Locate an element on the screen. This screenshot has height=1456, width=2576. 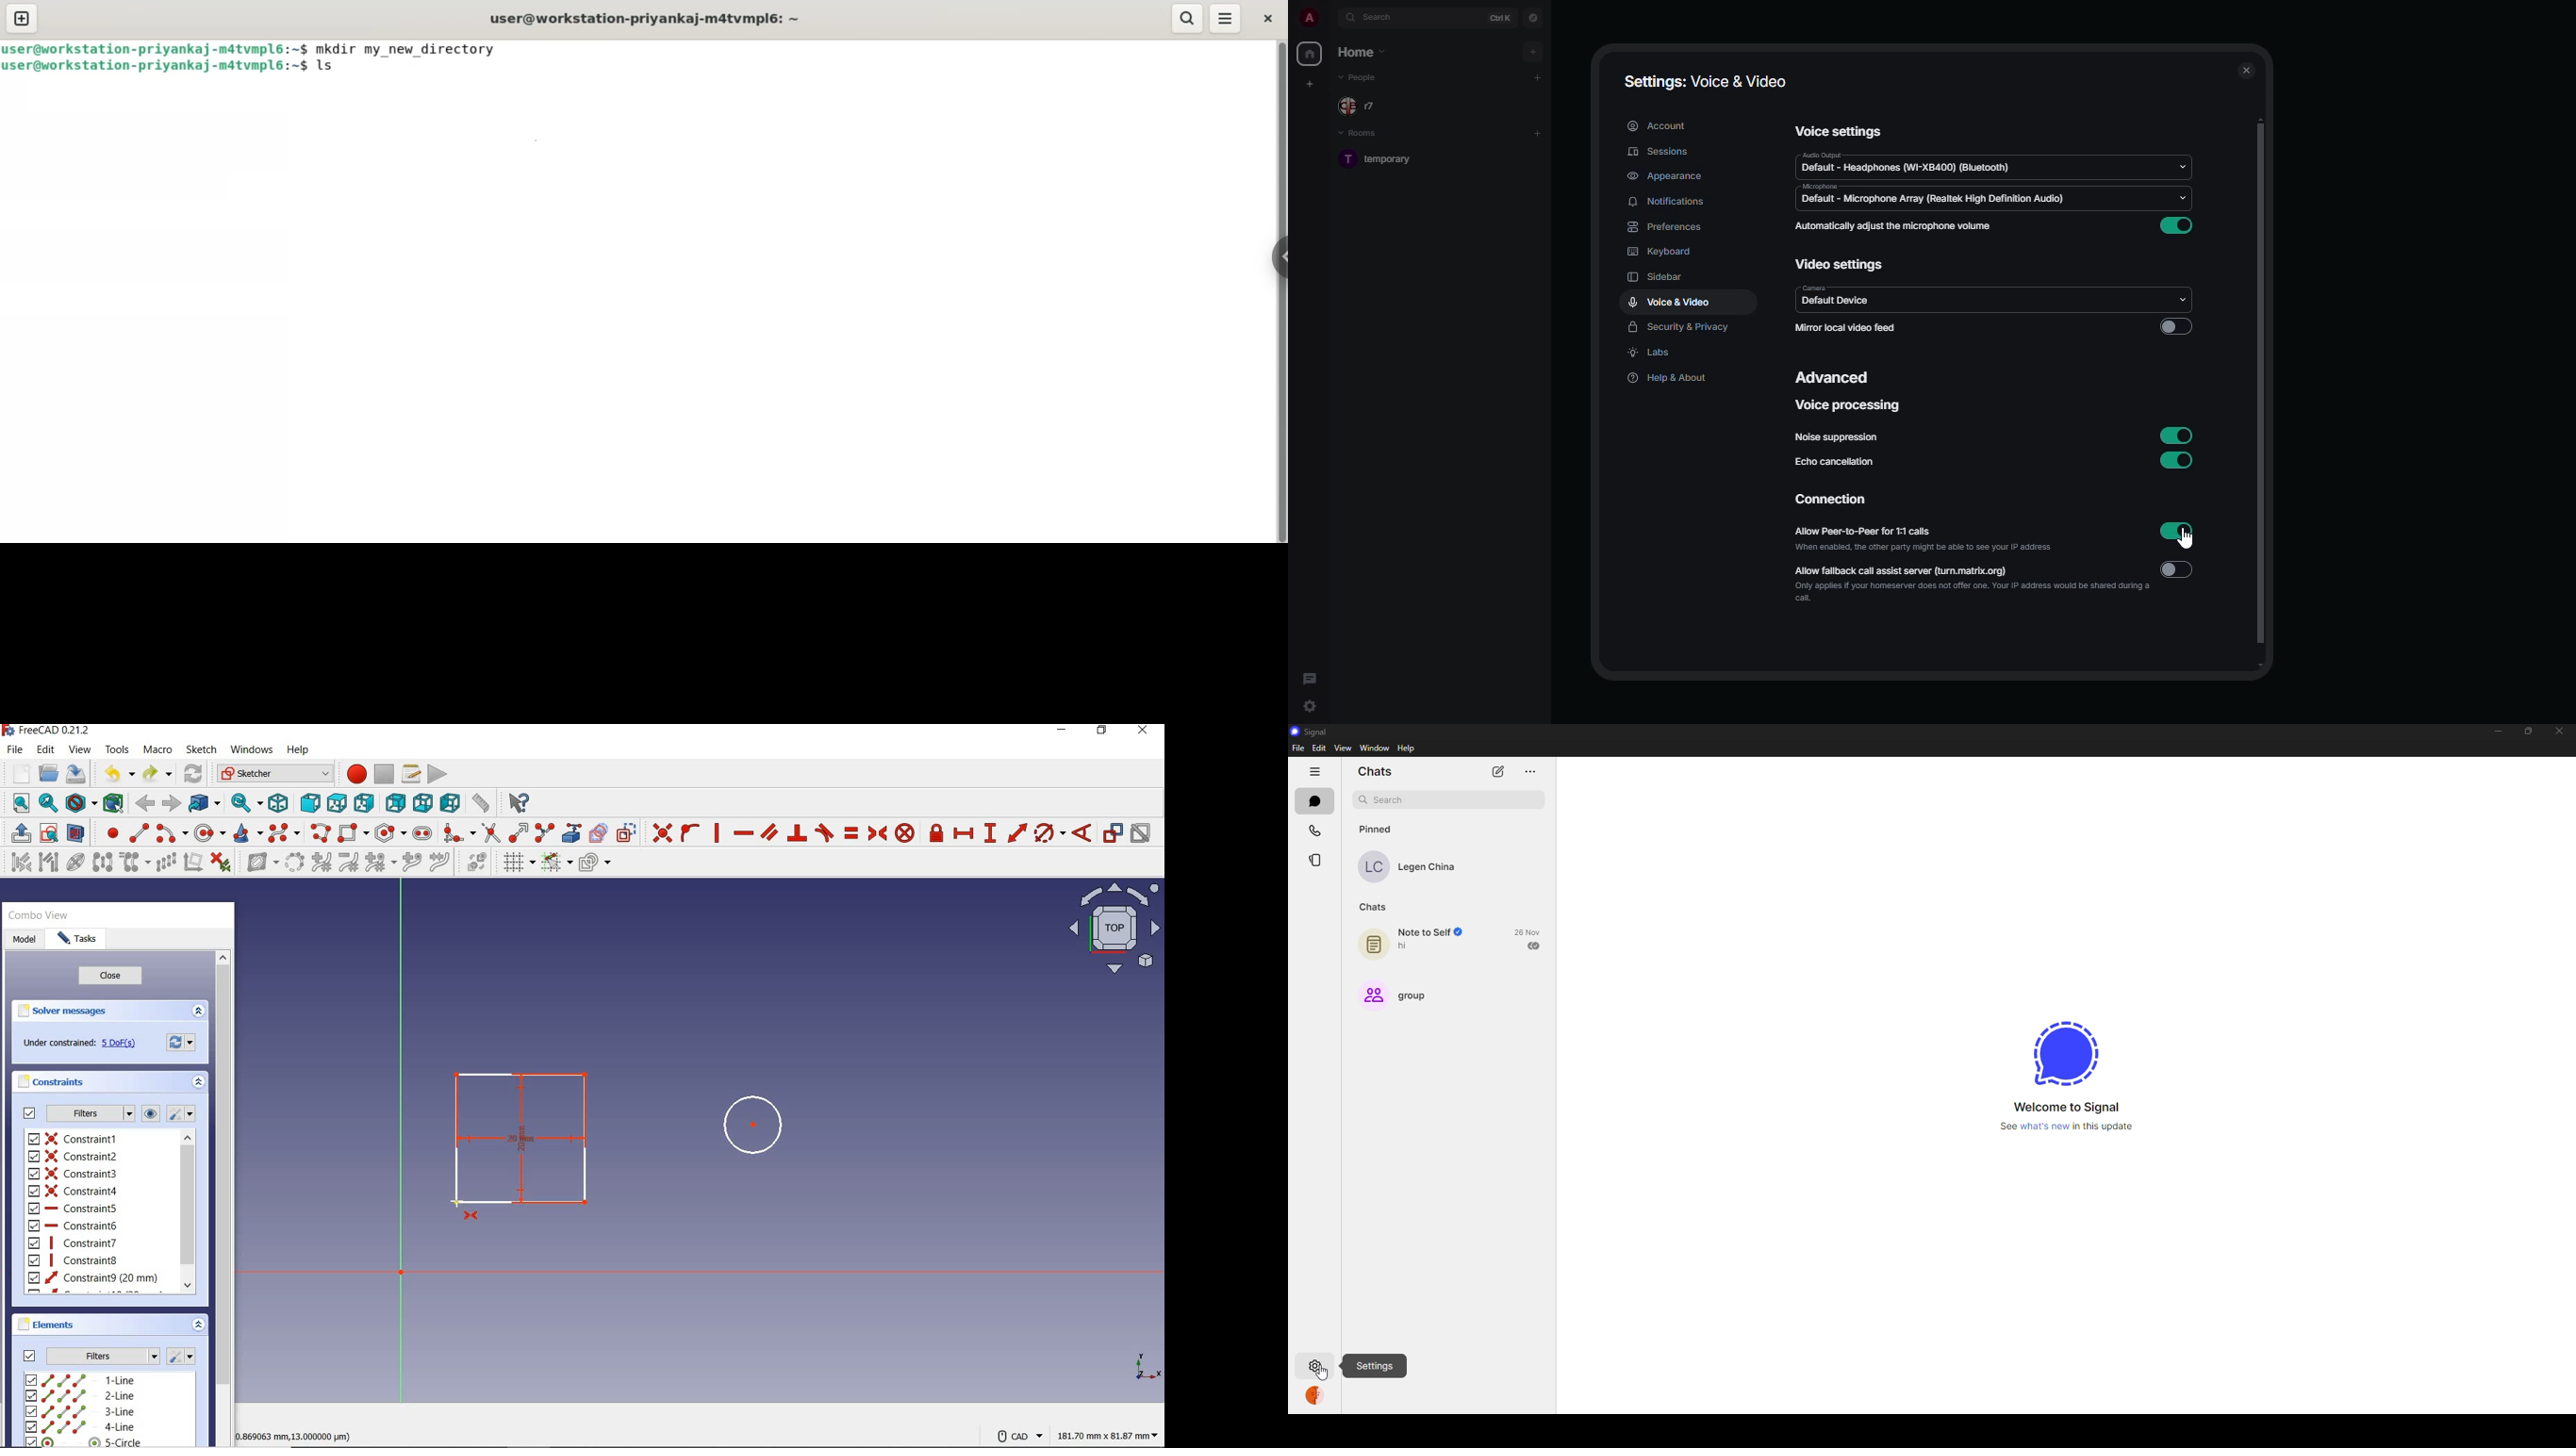
Filters checkbox is located at coordinates (30, 1355).